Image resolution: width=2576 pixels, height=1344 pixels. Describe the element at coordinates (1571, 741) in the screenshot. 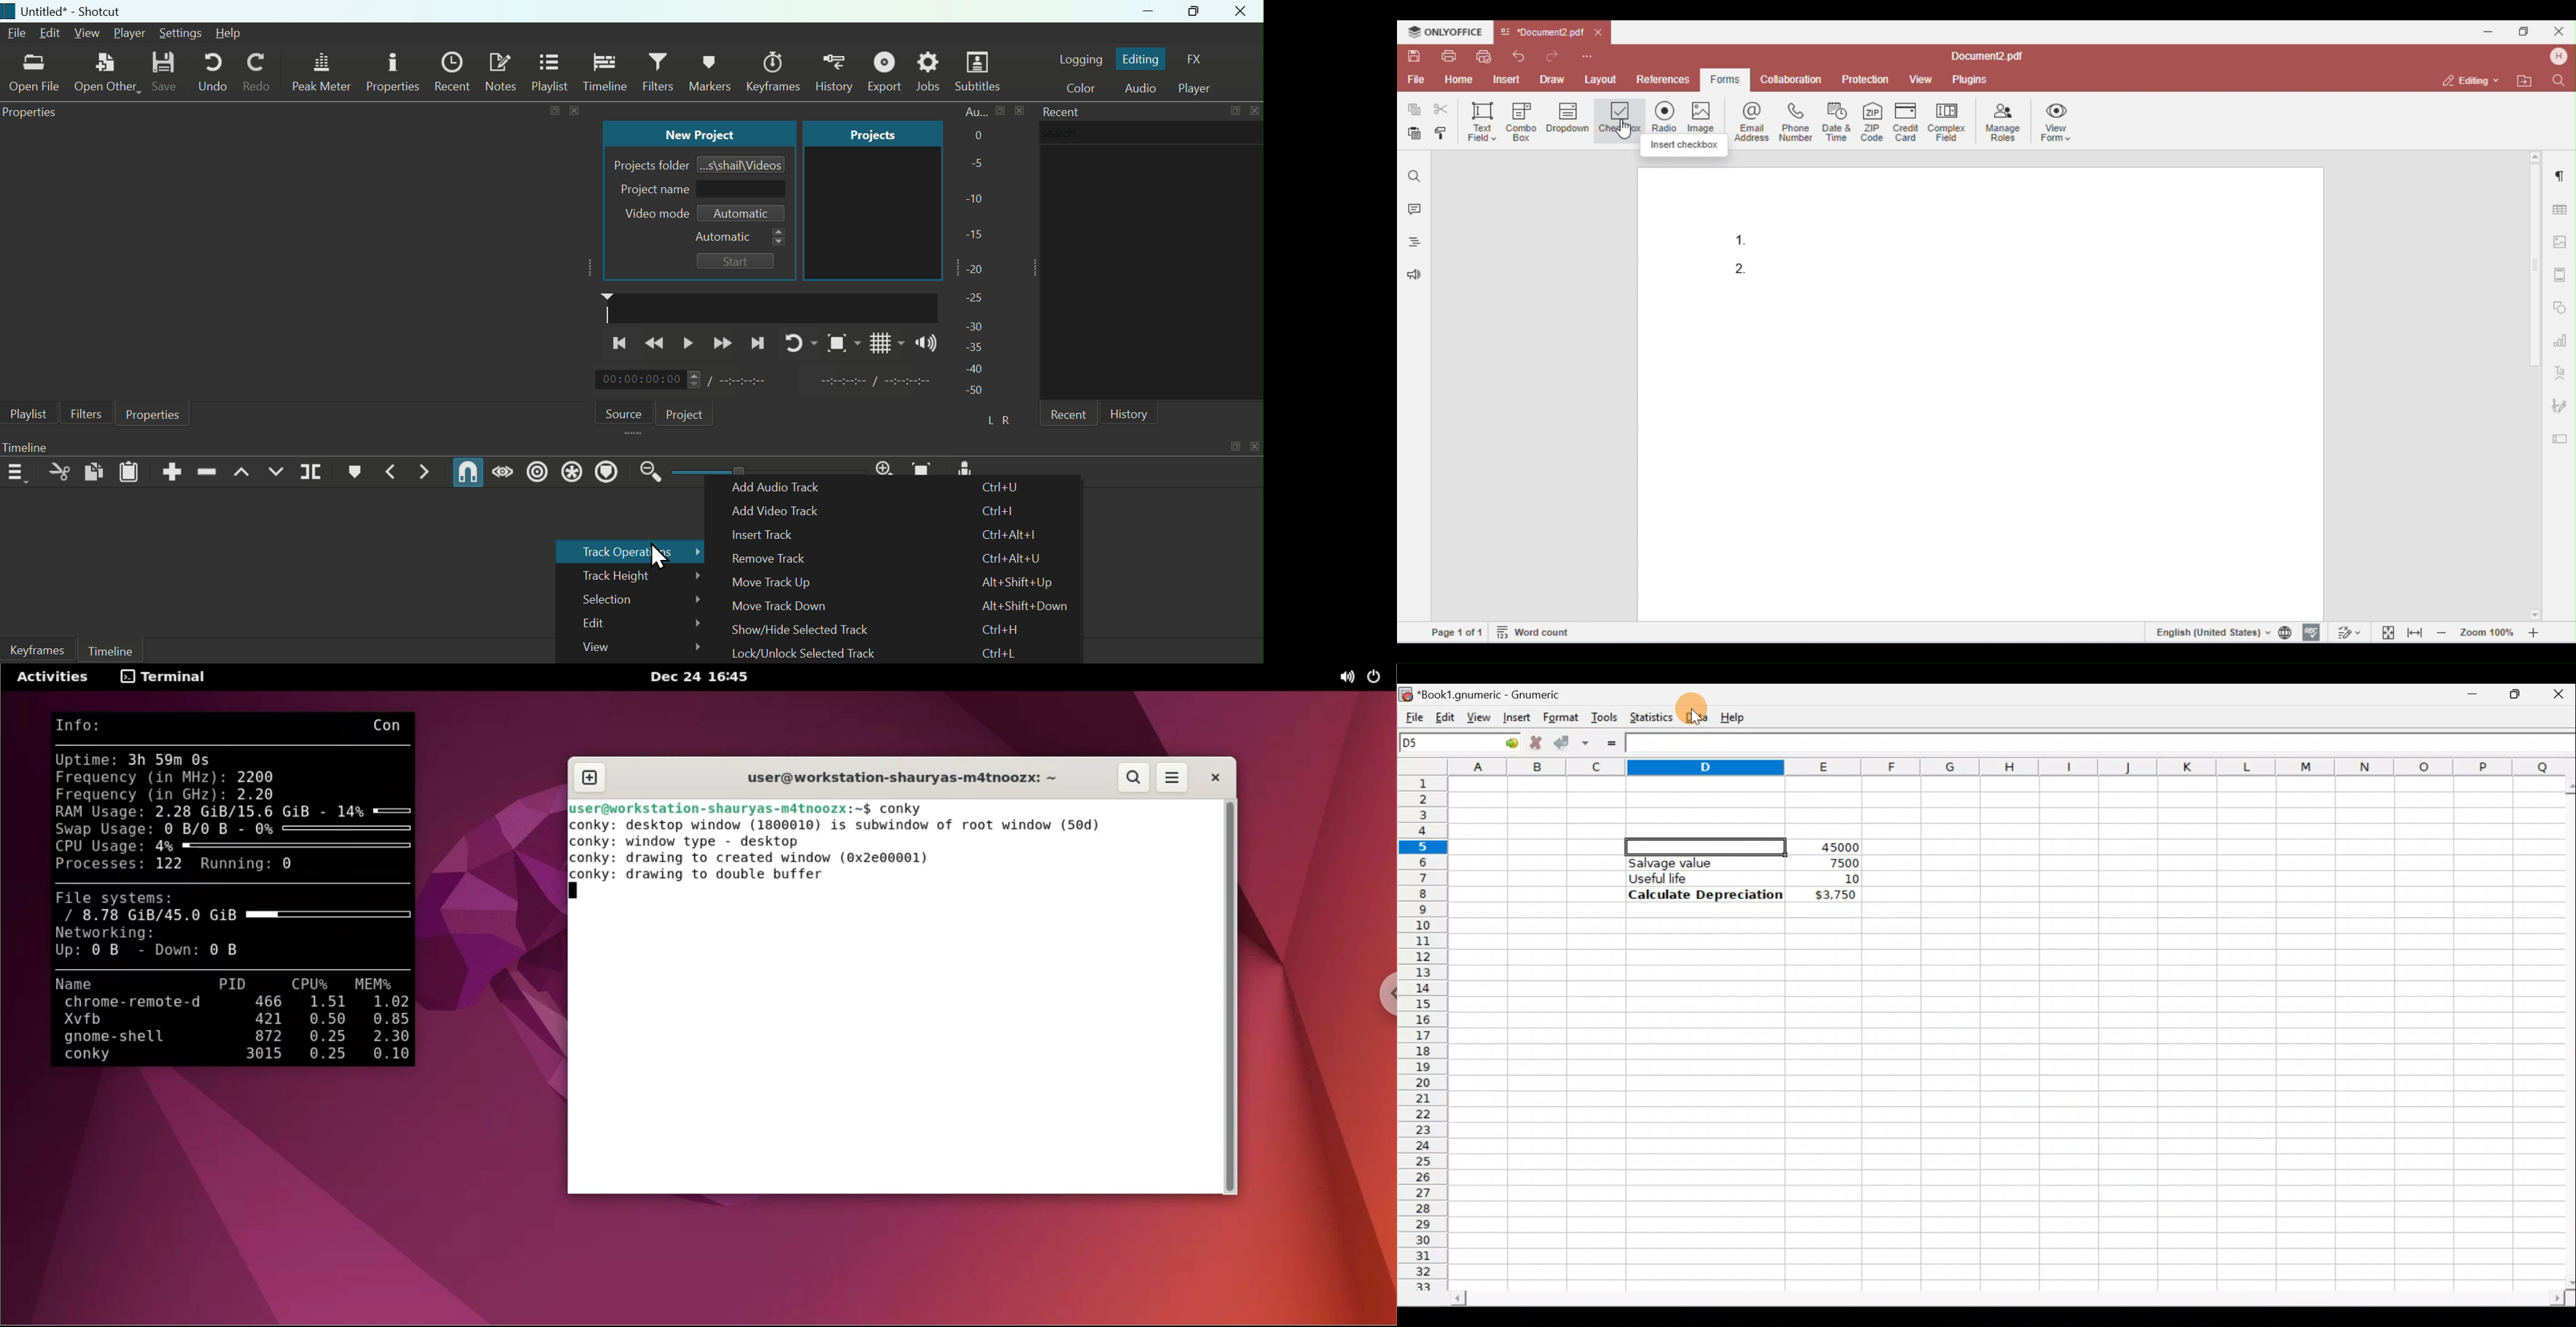

I see `Accept change` at that location.